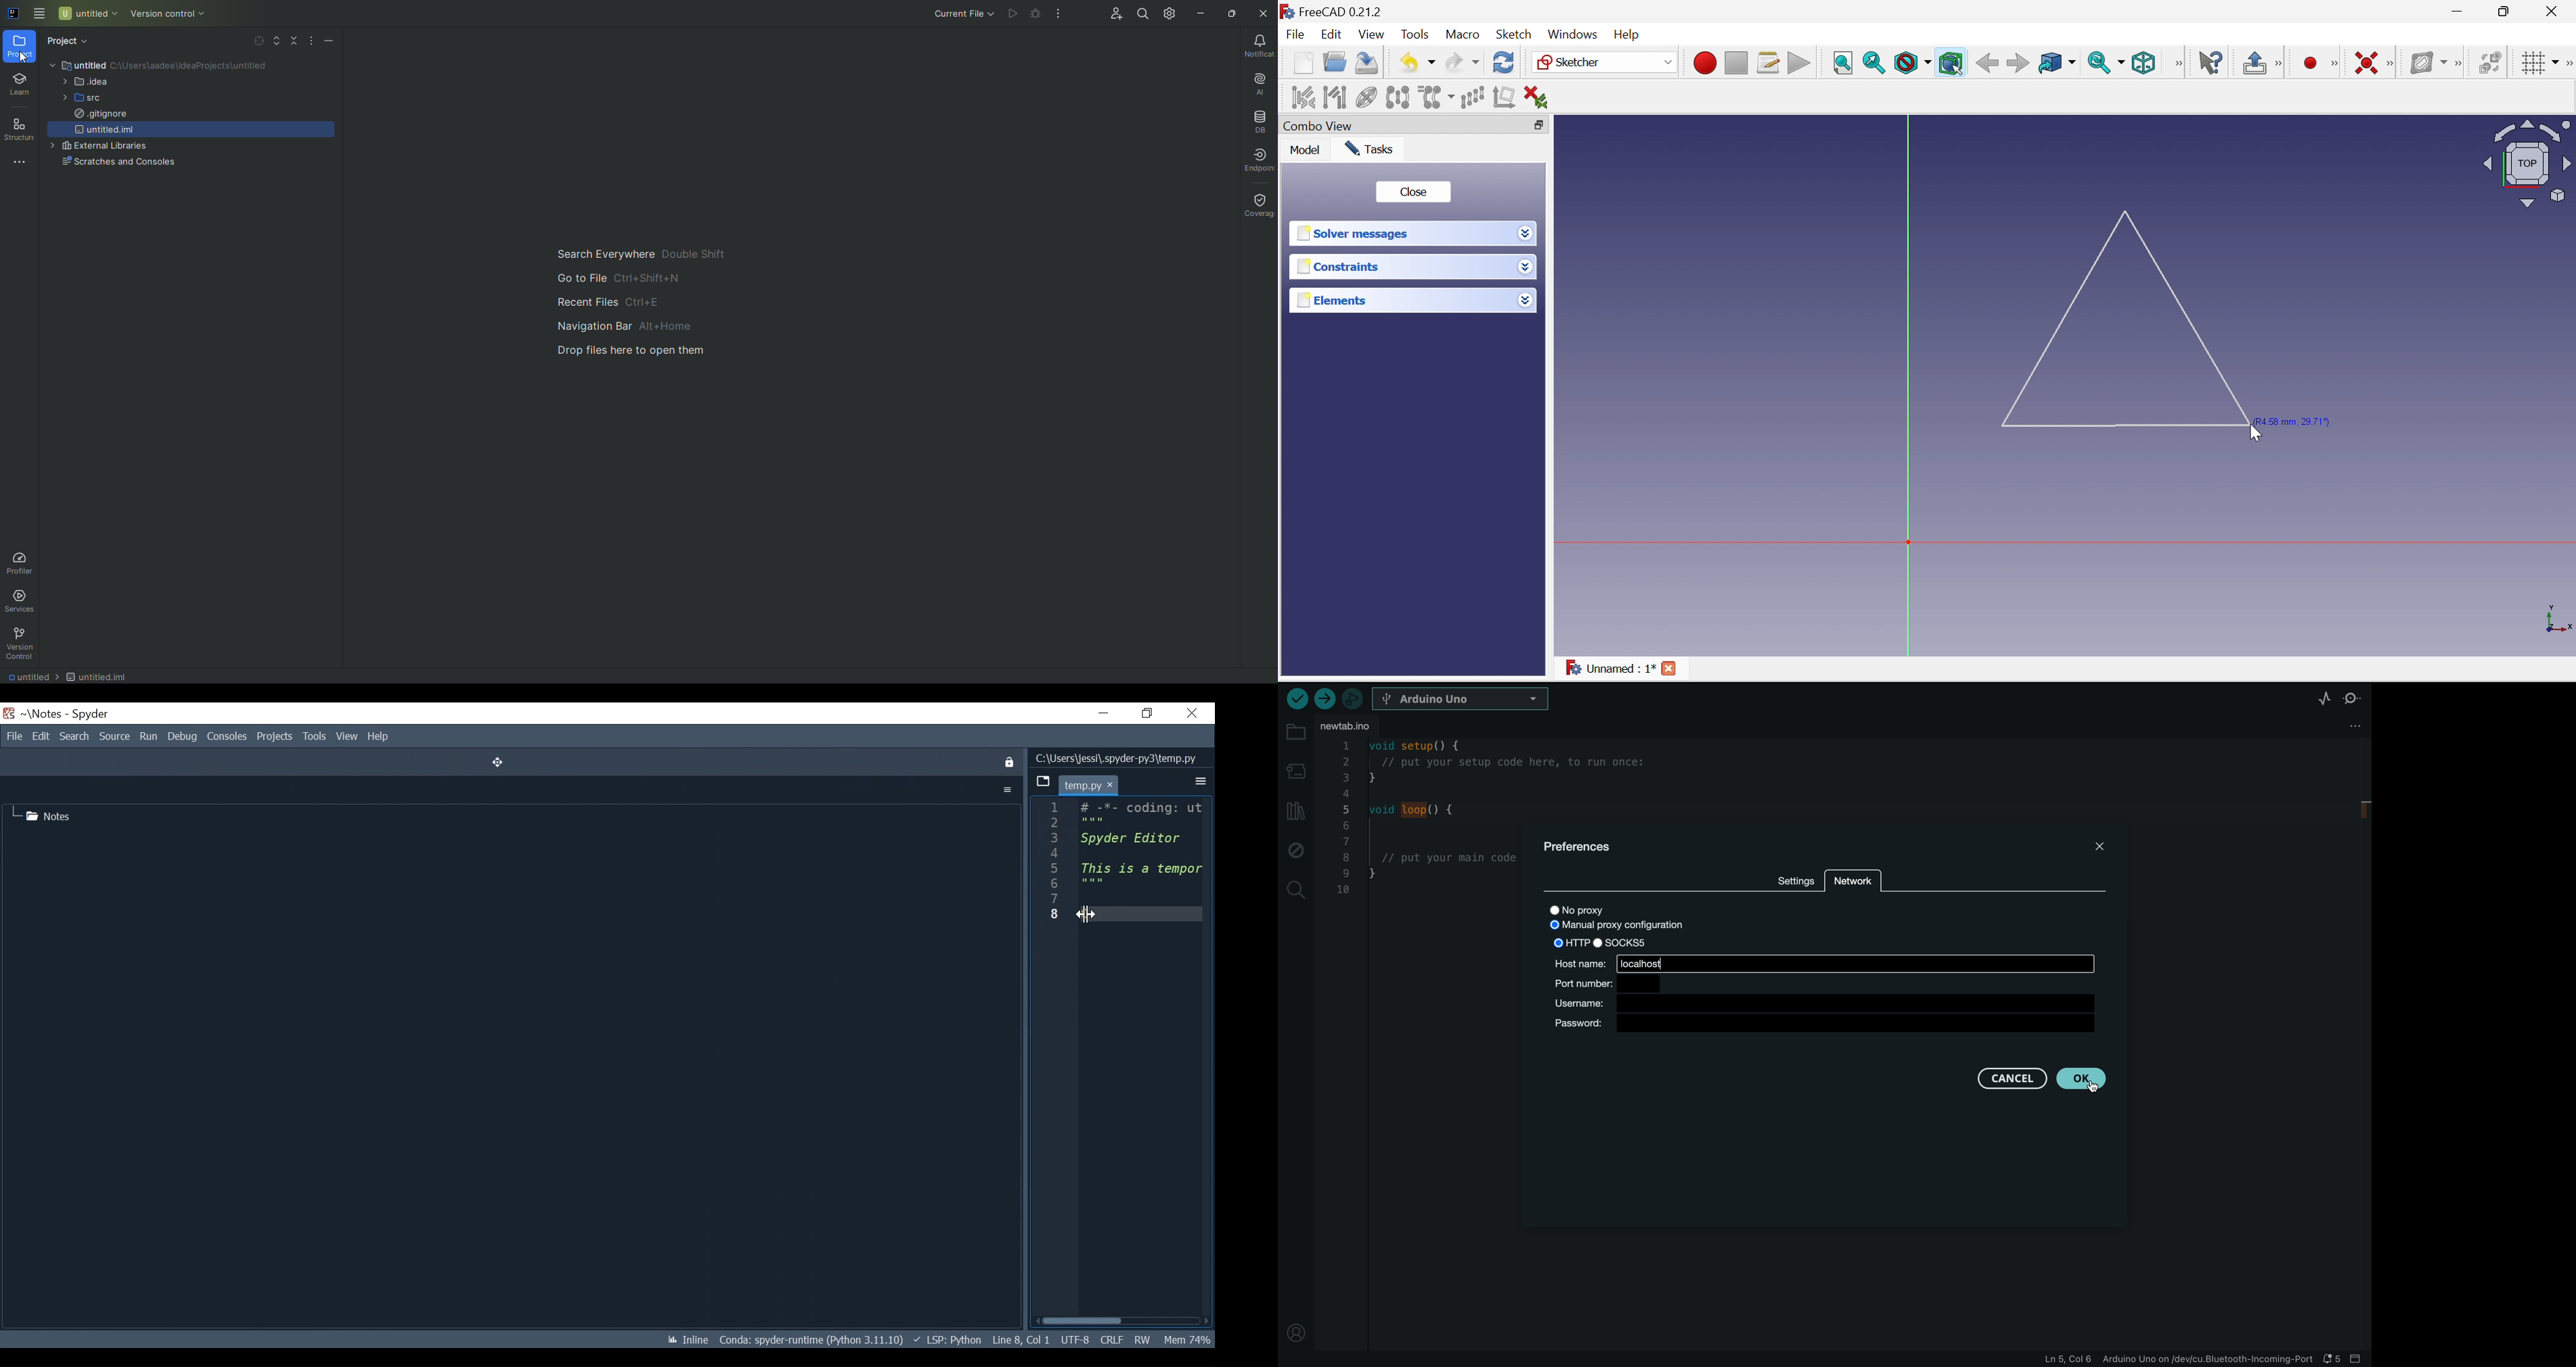 The image size is (2576, 1372). Describe the element at coordinates (1400, 234) in the screenshot. I see `Solver messages` at that location.